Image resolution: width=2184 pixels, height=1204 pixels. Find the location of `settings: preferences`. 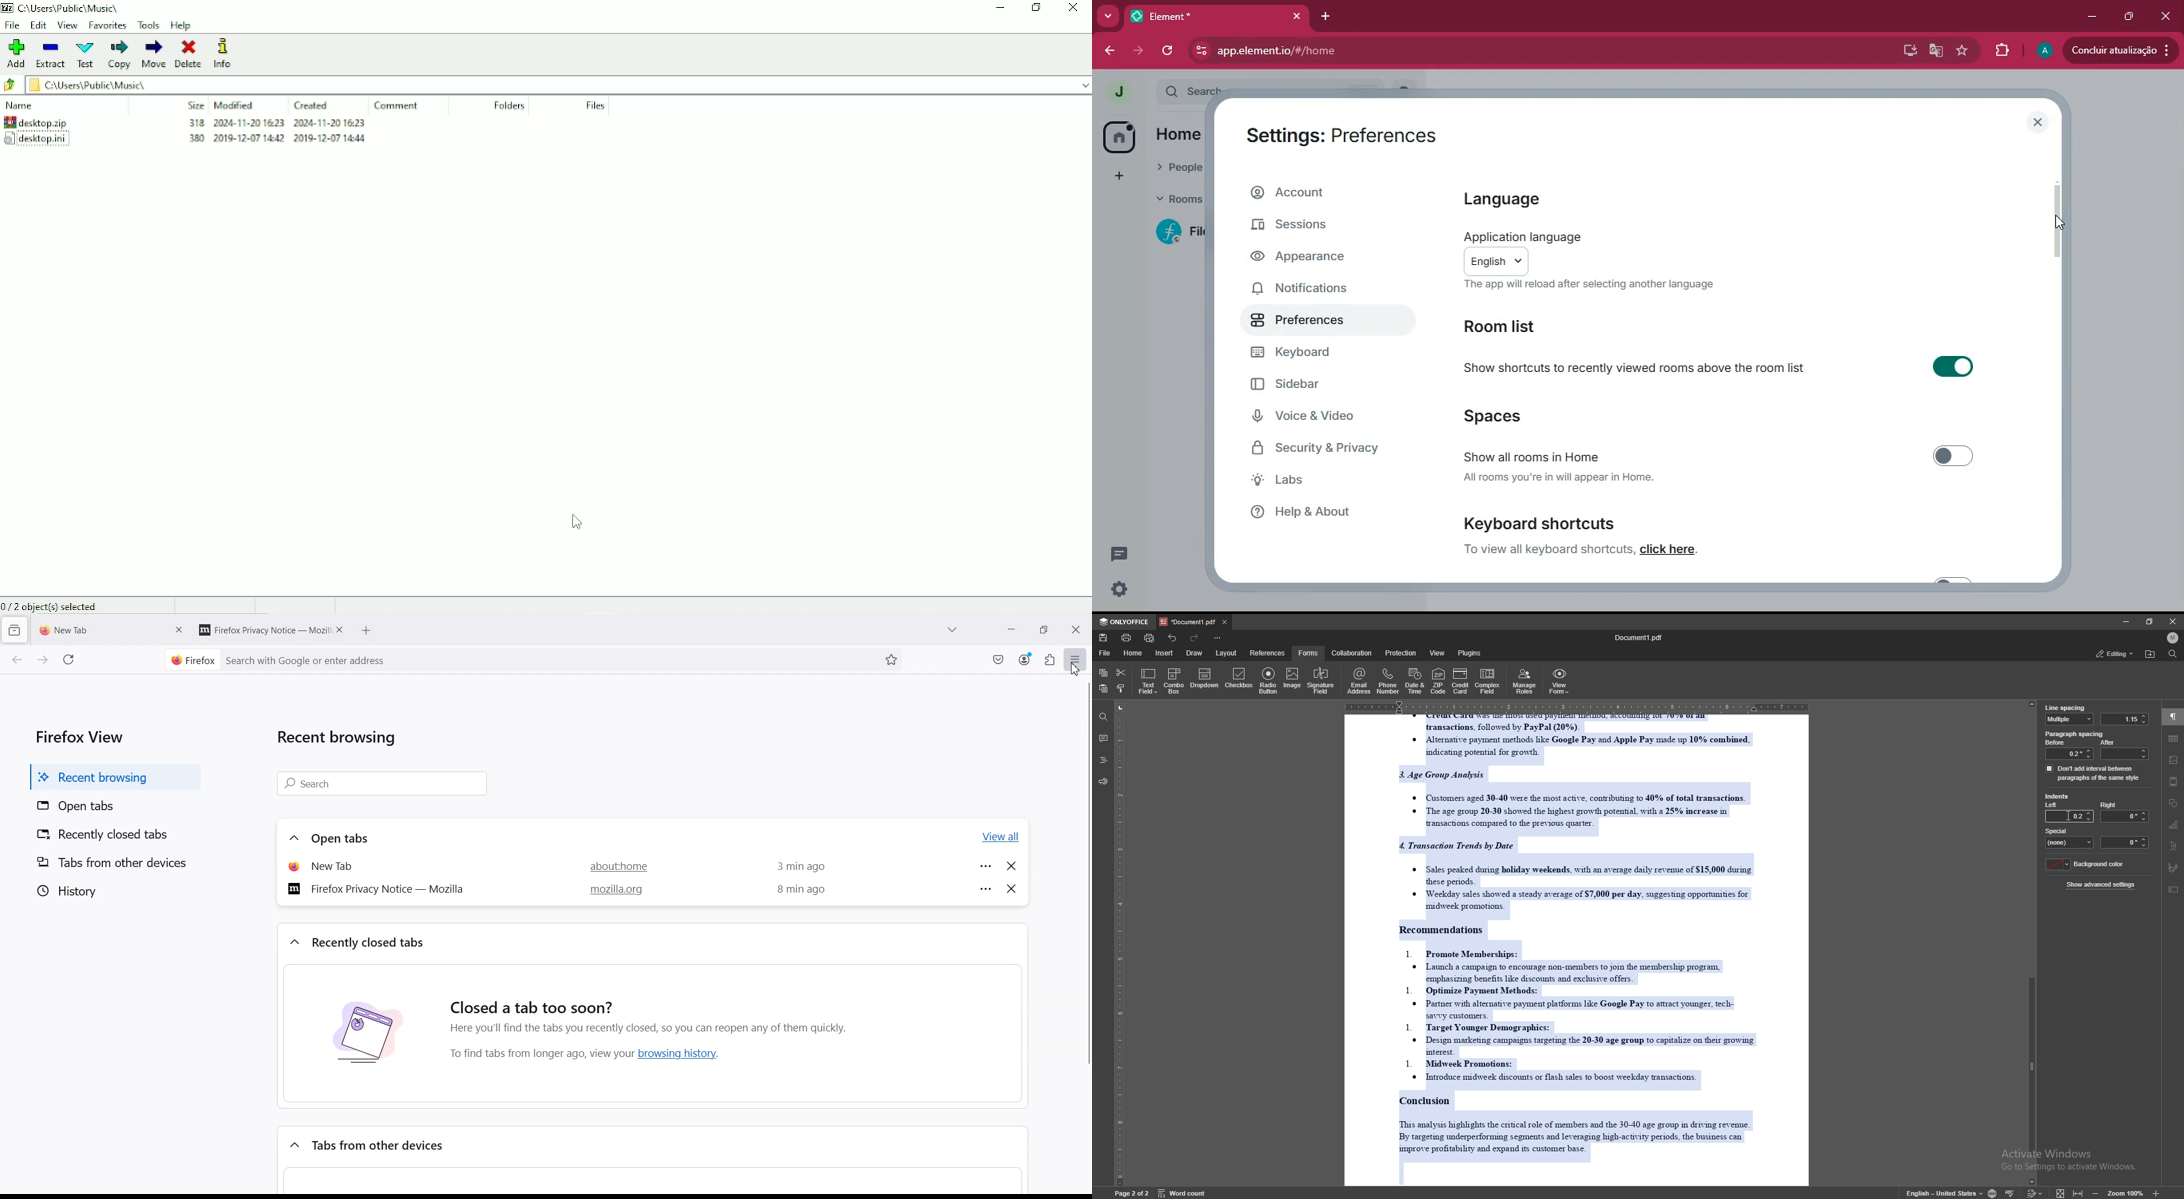

settings: preferences is located at coordinates (1346, 134).